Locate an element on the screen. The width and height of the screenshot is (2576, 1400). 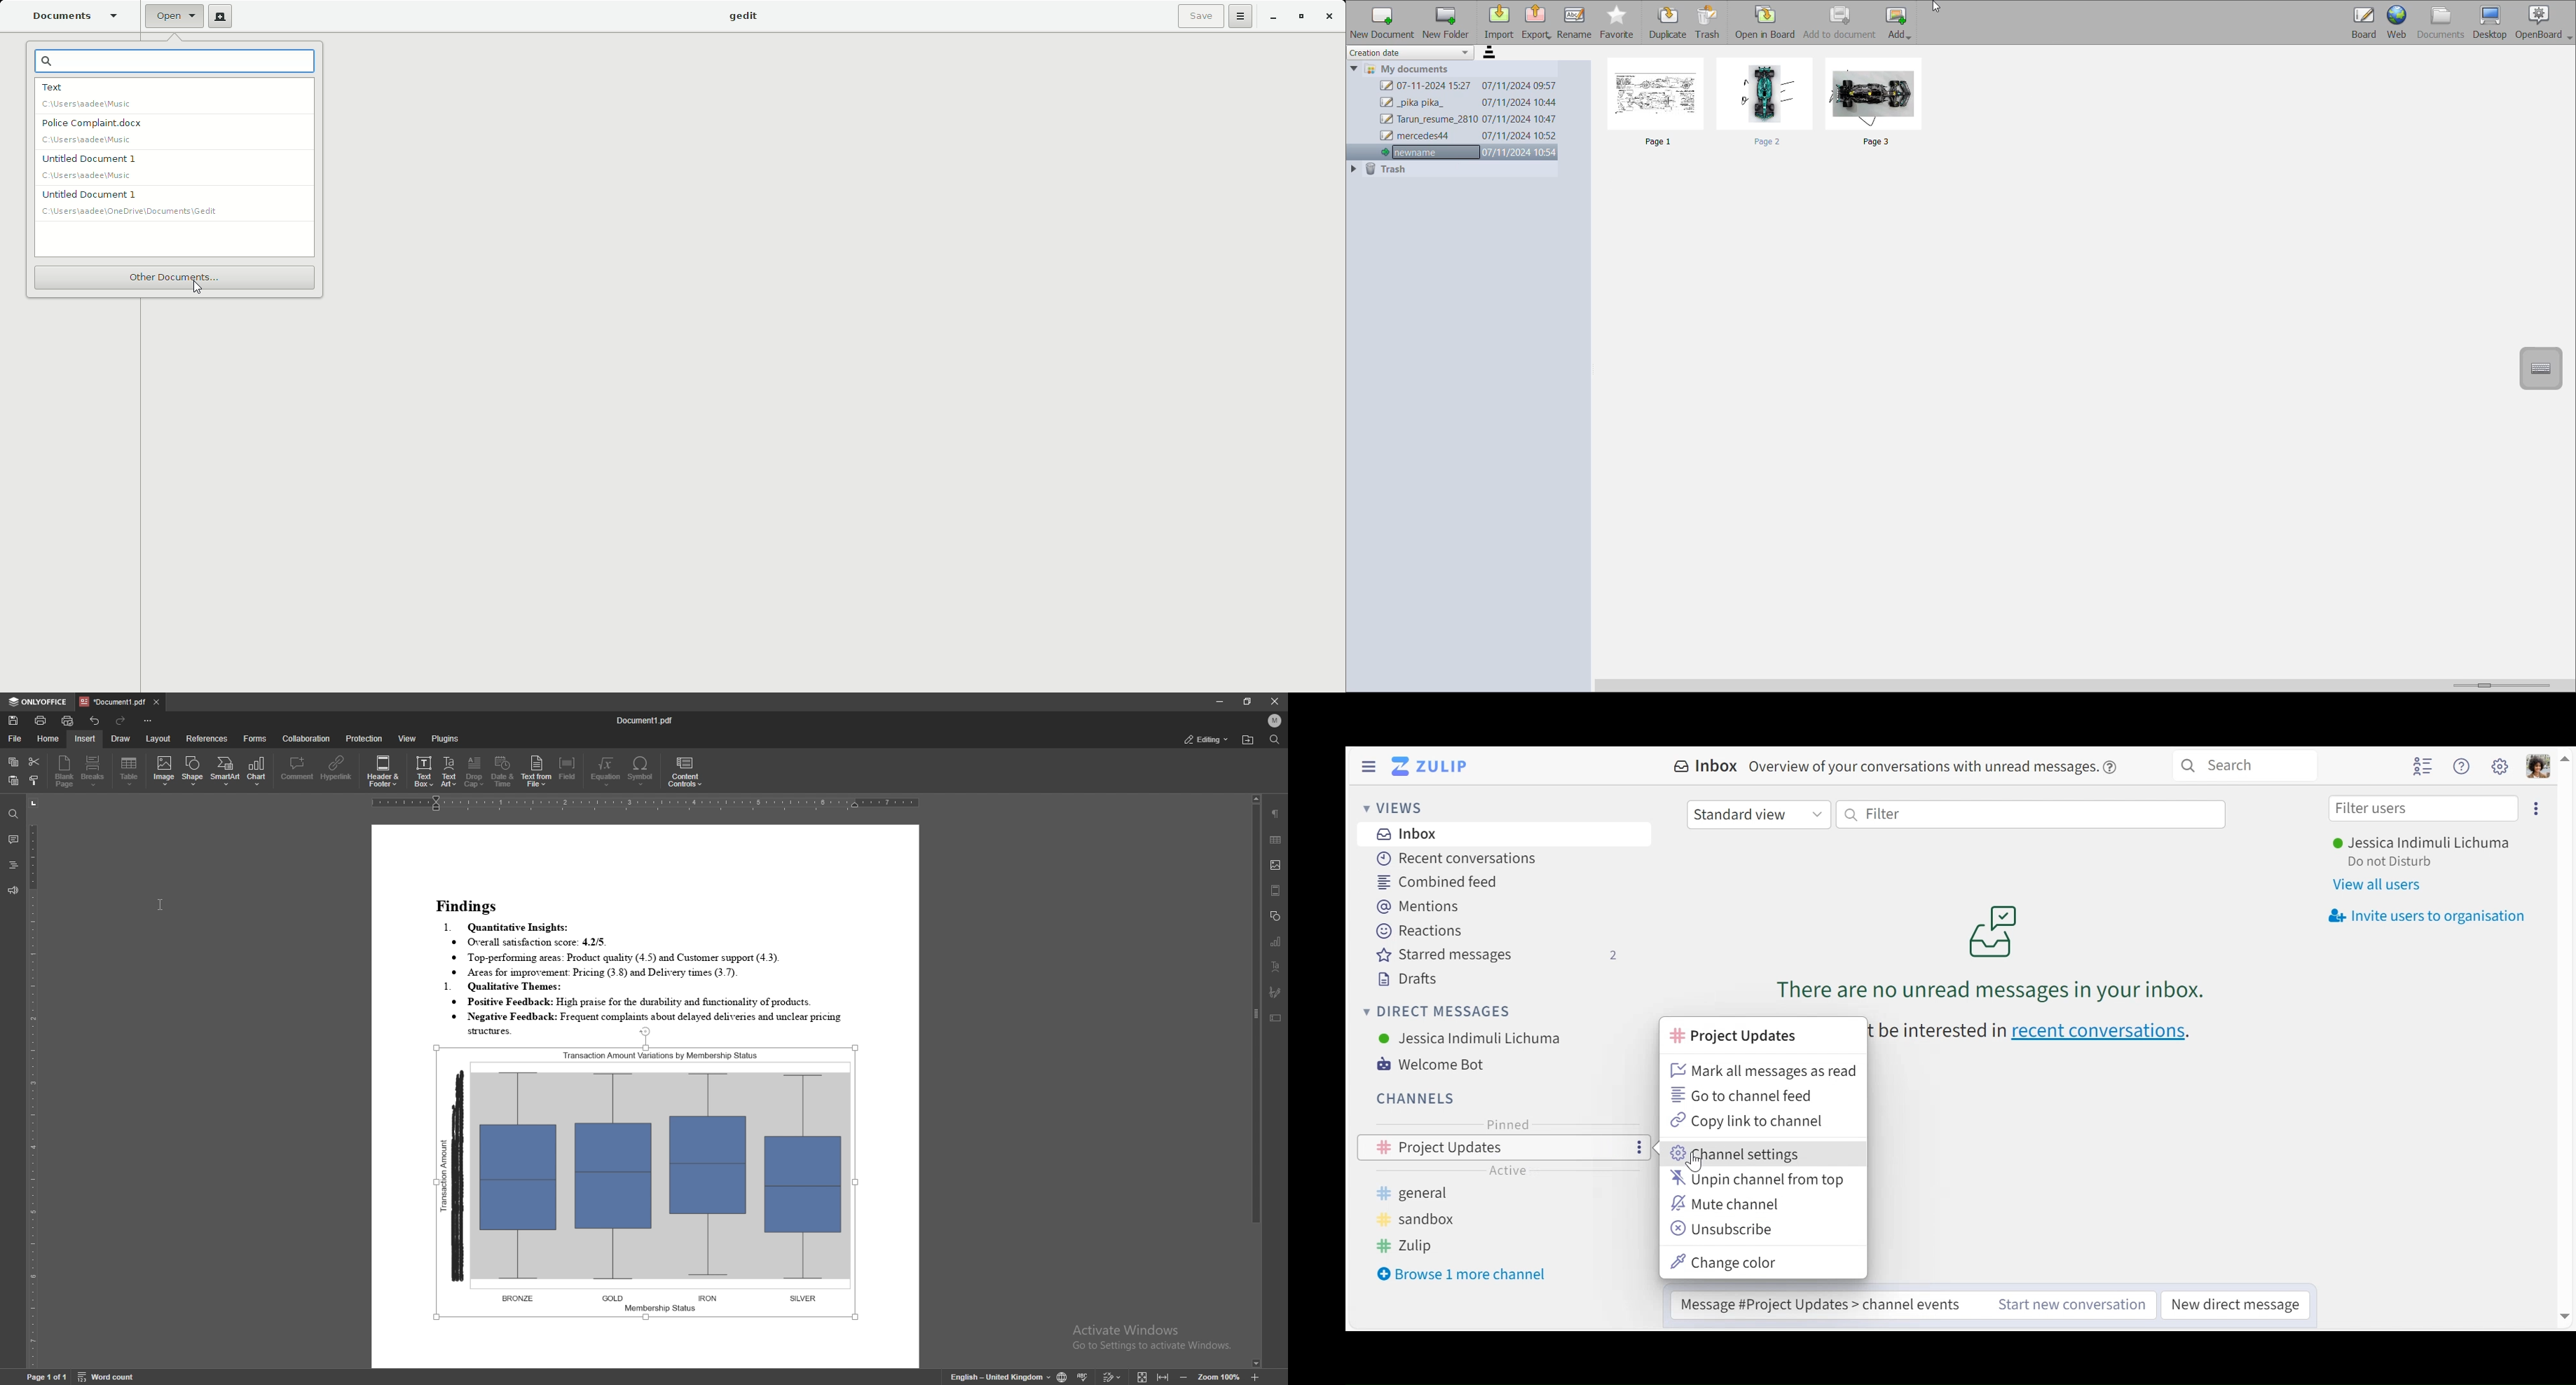
hyperlink is located at coordinates (335, 769).